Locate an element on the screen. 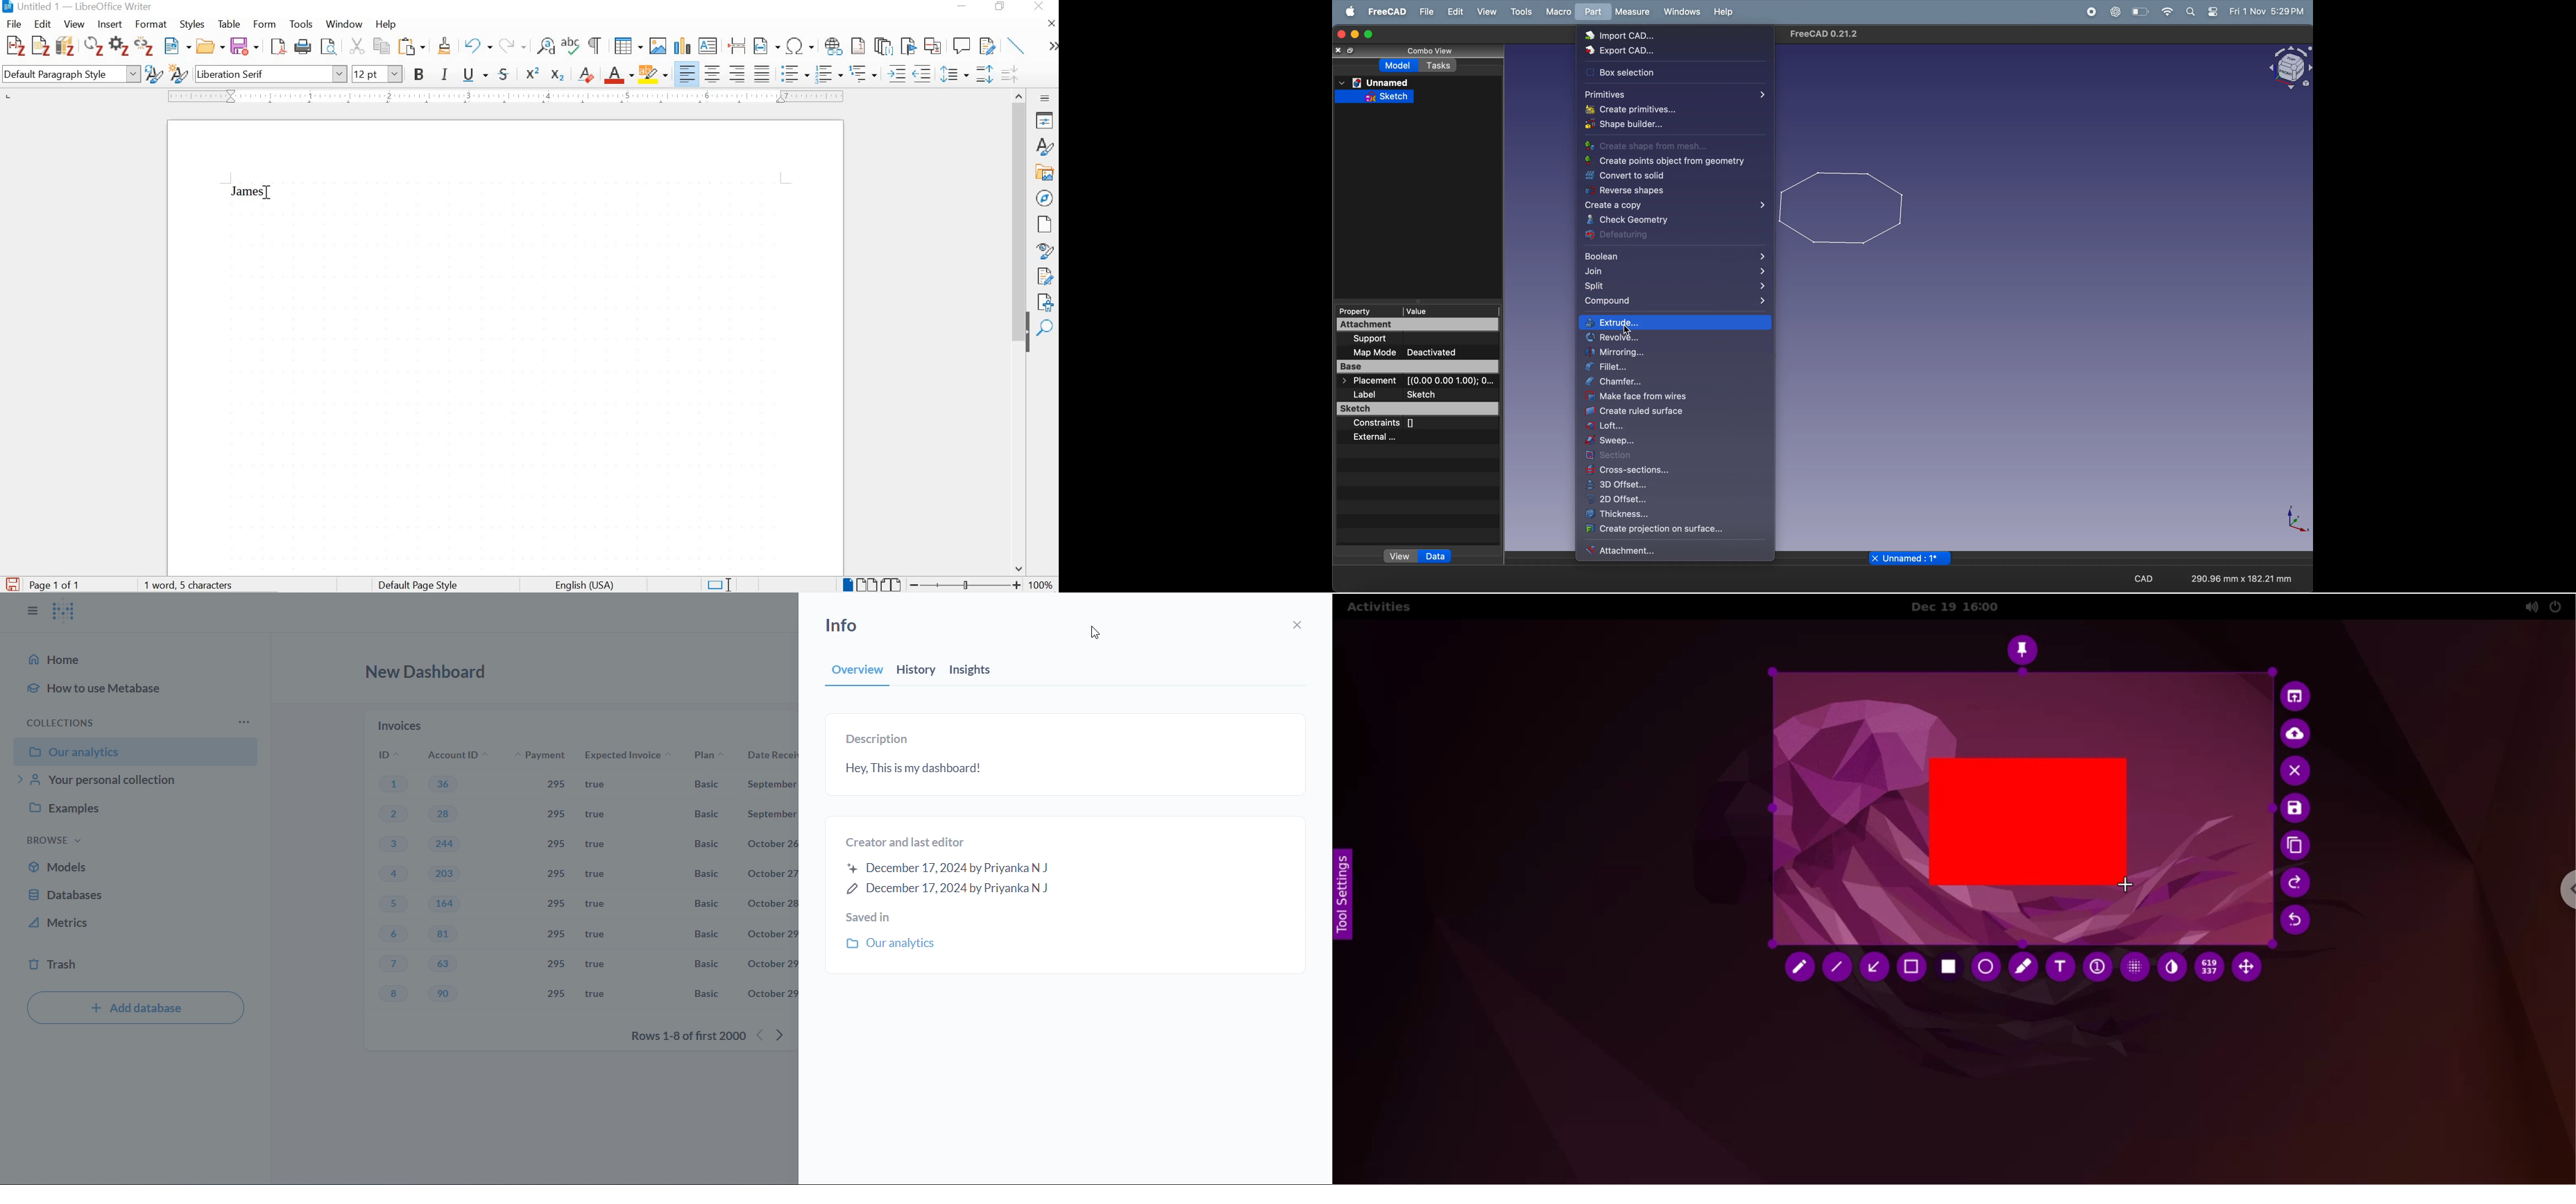 The image size is (2576, 1204). tools is located at coordinates (1520, 11).